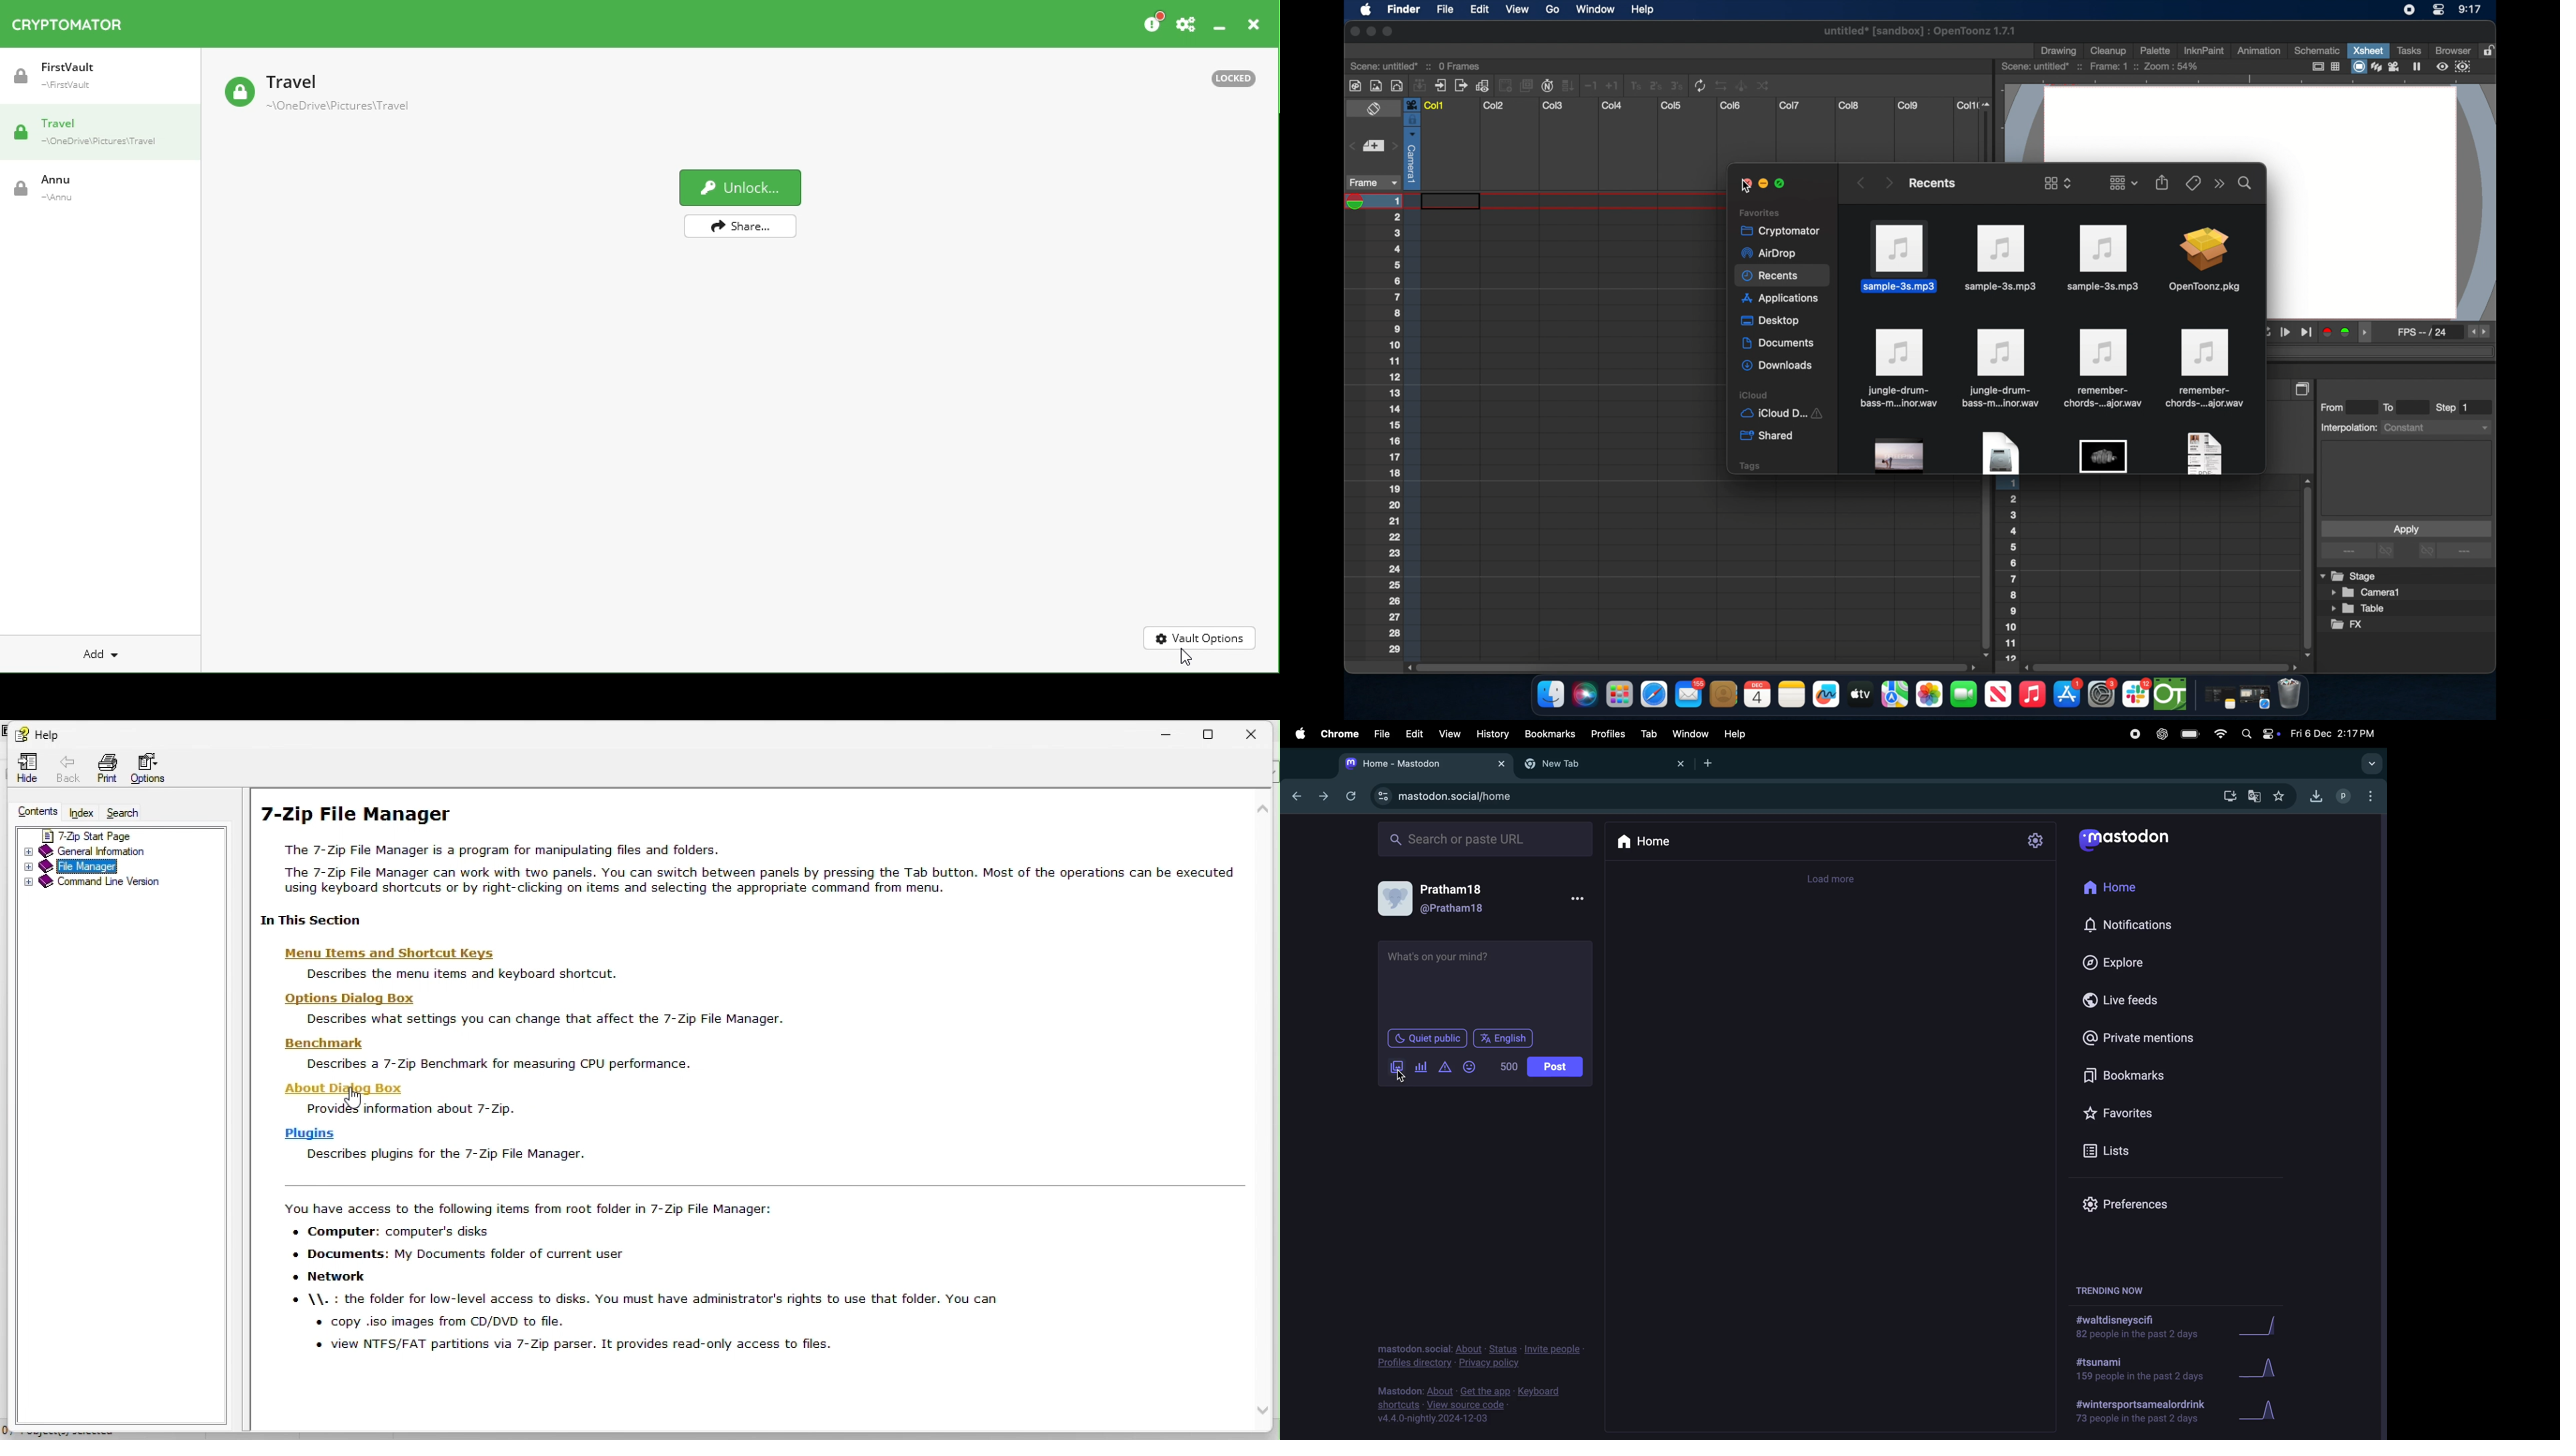  Describe the element at coordinates (356, 1101) in the screenshot. I see `cursor` at that location.